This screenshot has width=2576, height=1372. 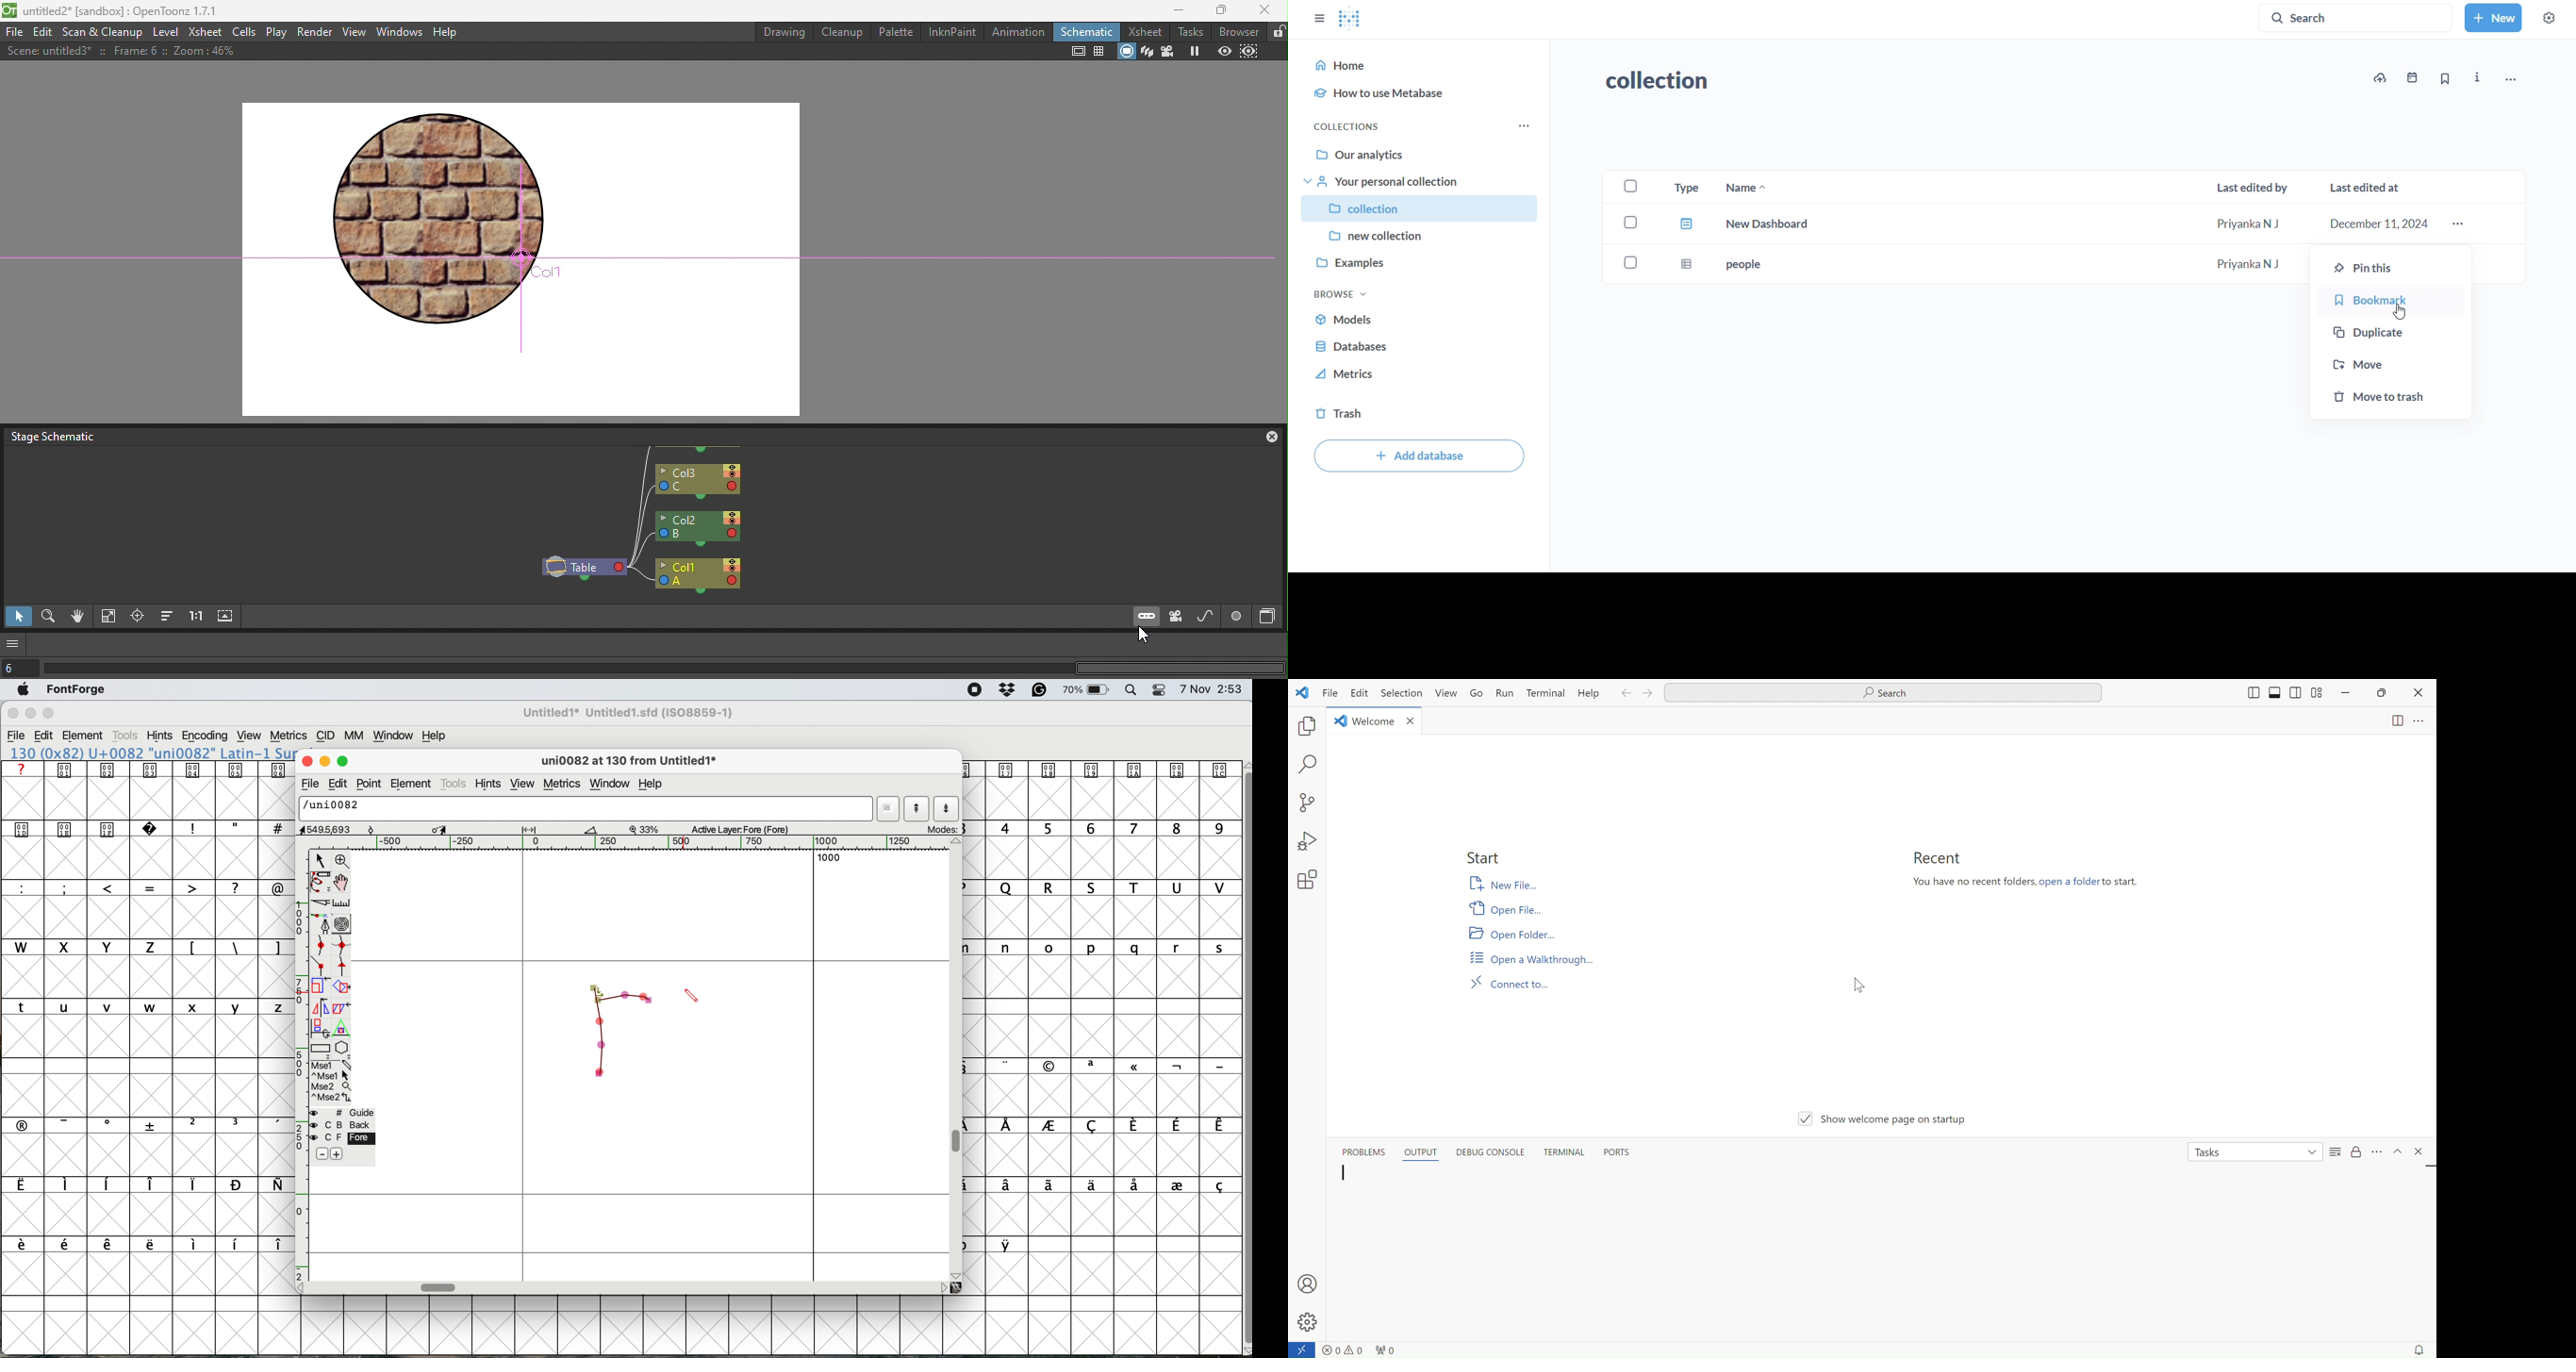 What do you see at coordinates (1224, 52) in the screenshot?
I see `Preview` at bounding box center [1224, 52].